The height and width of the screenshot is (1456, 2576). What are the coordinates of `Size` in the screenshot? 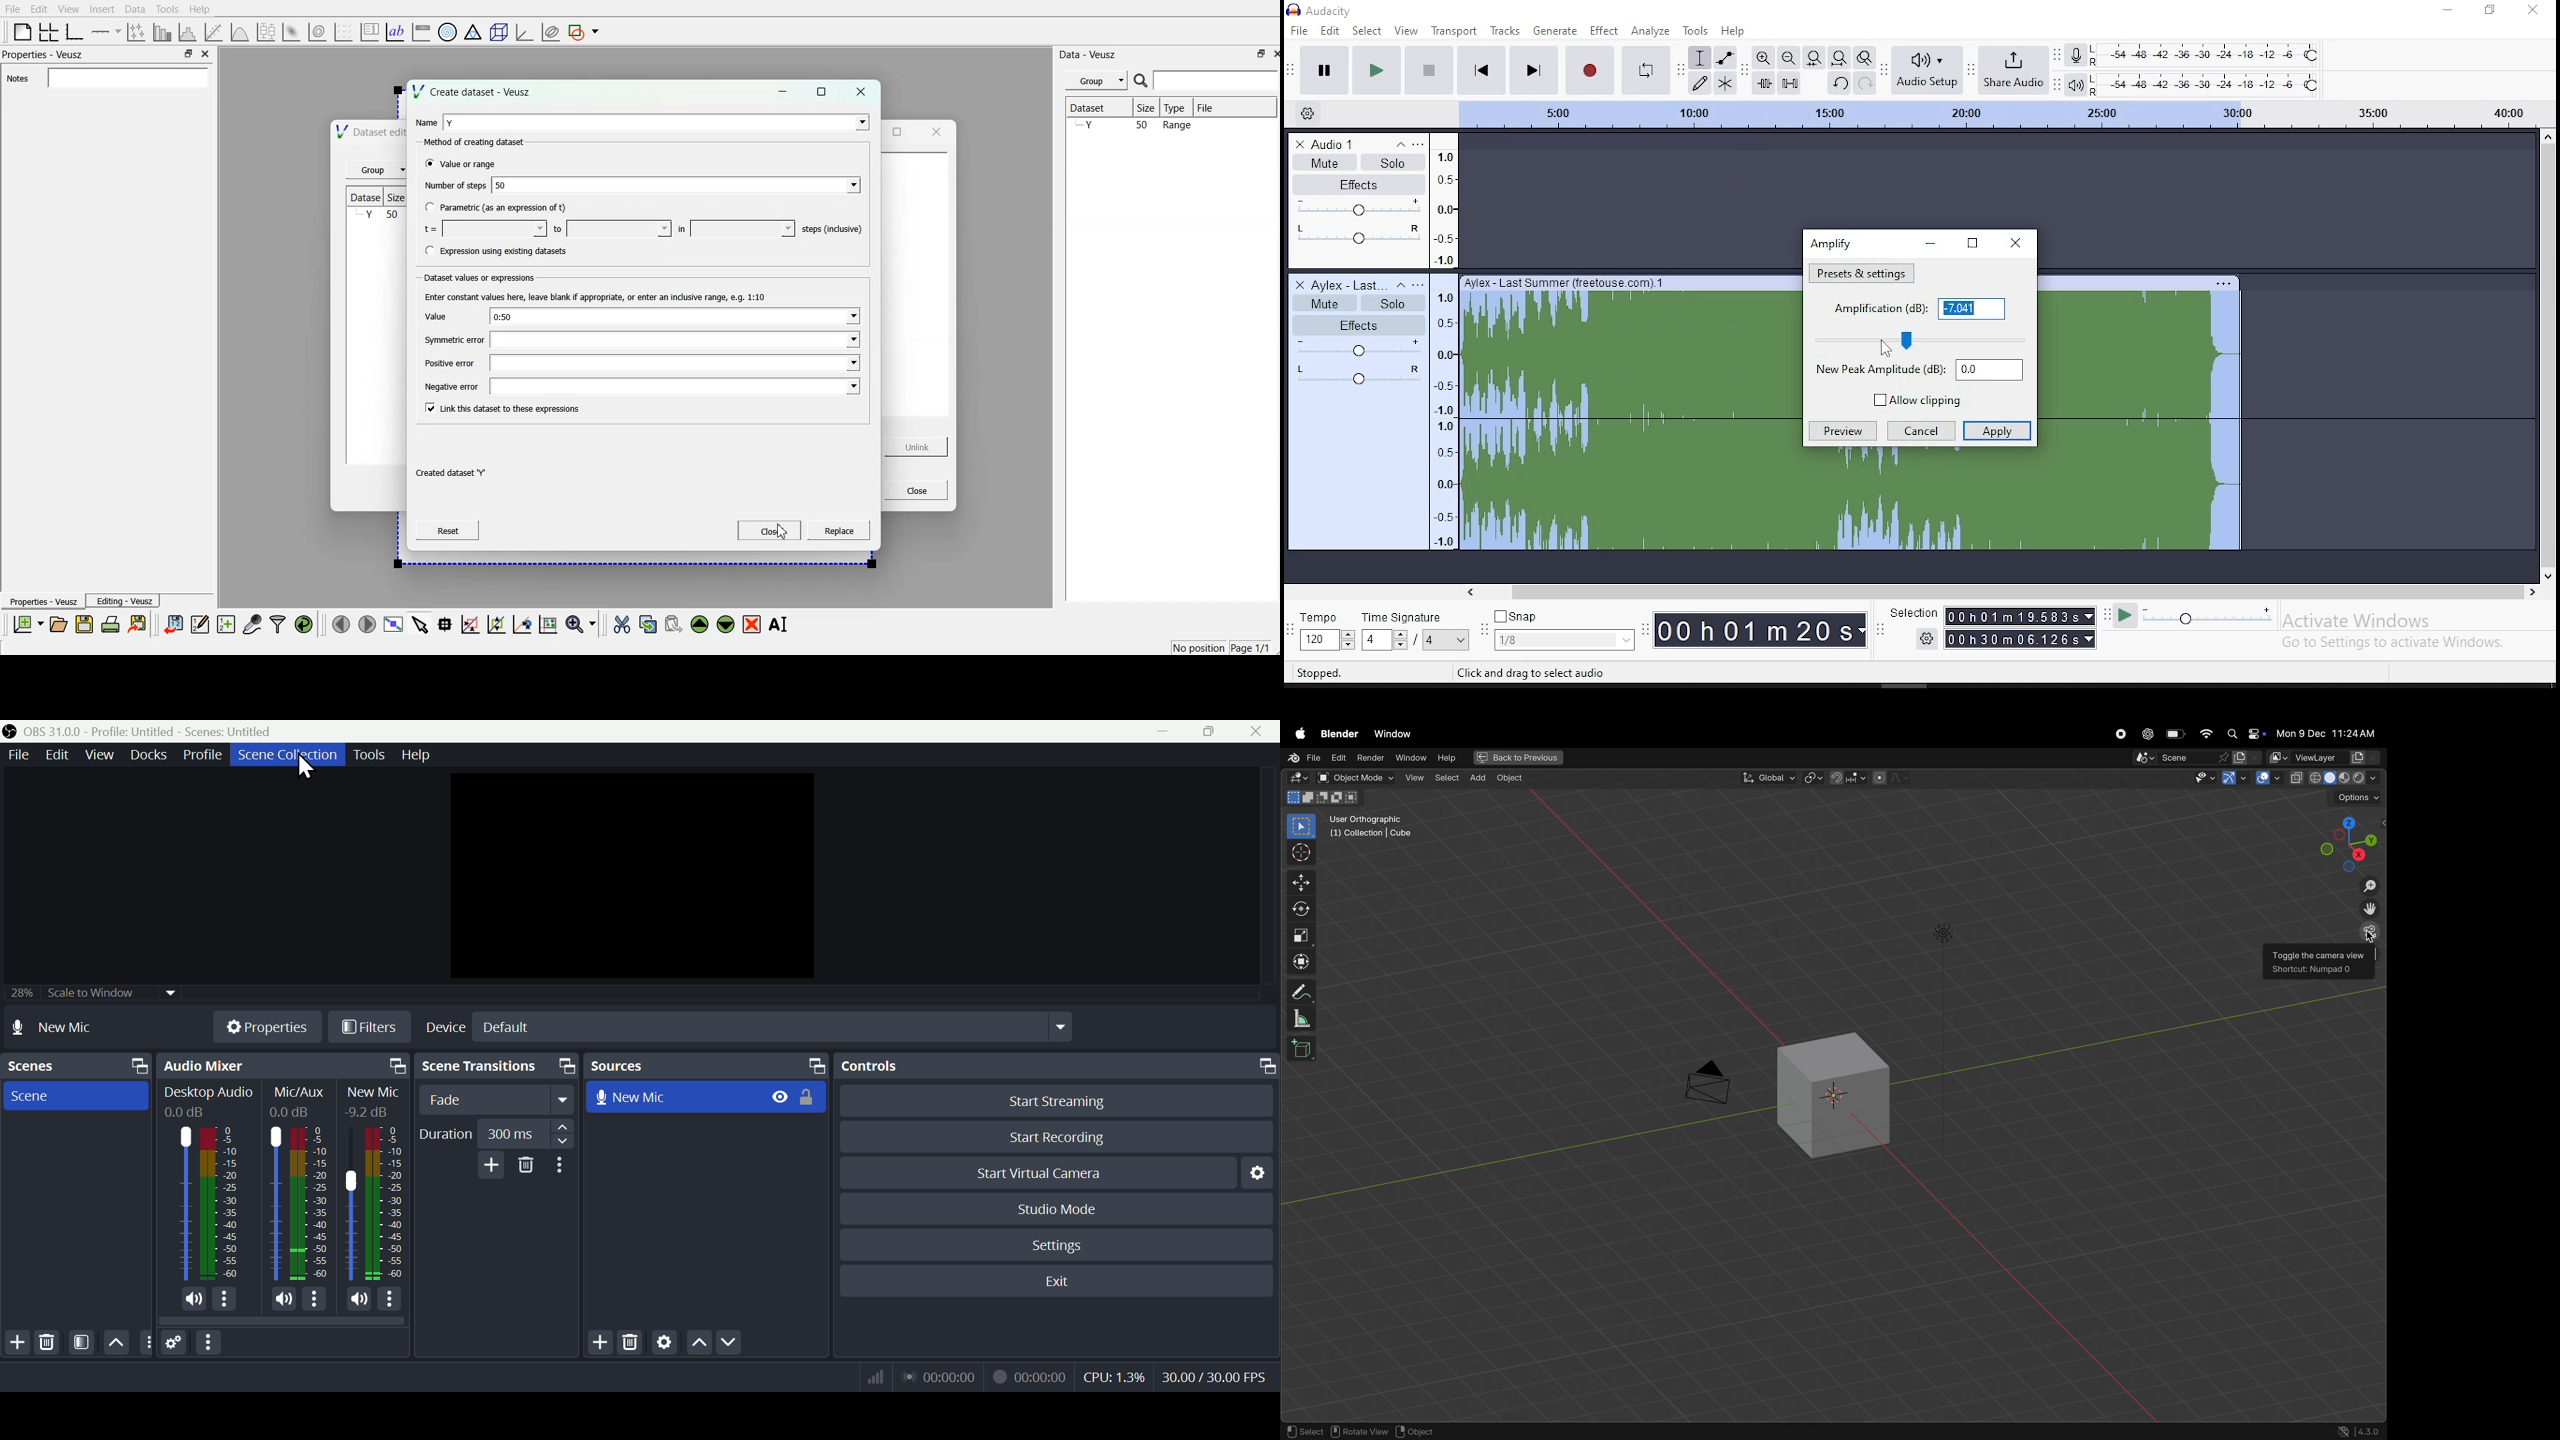 It's located at (1149, 108).